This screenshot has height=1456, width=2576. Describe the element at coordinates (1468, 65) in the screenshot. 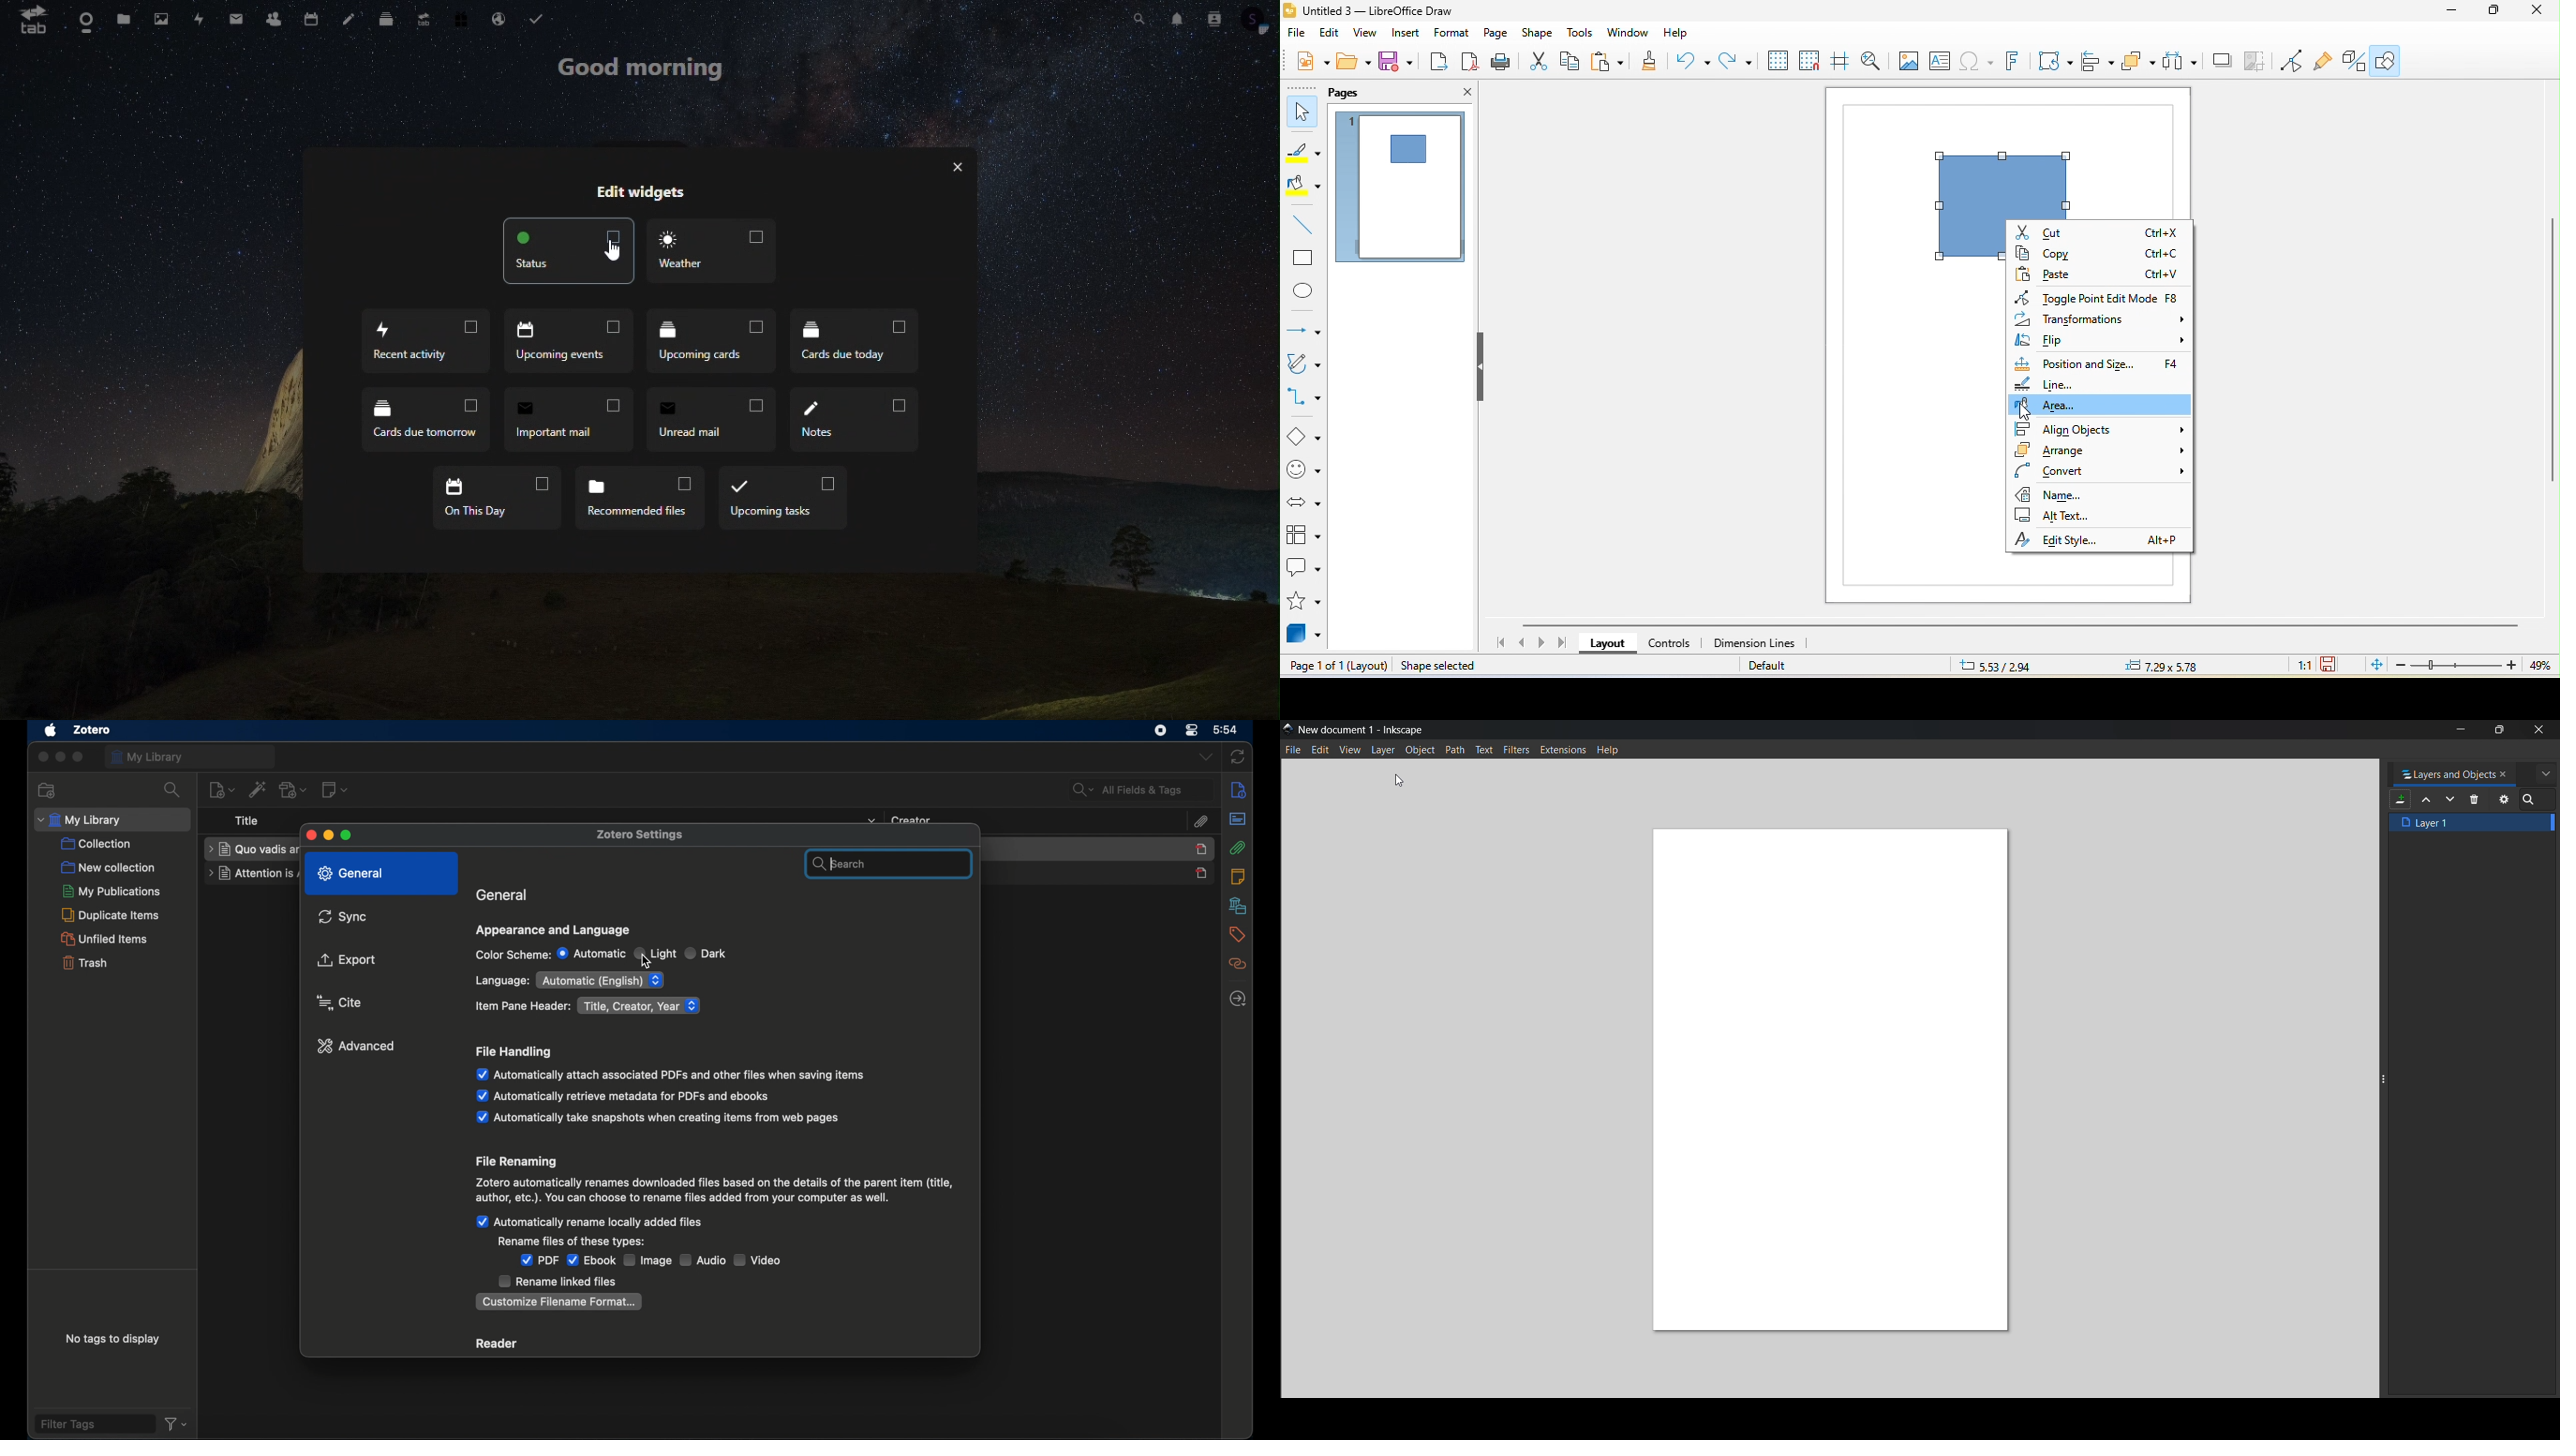

I see `export directly as pdf` at that location.